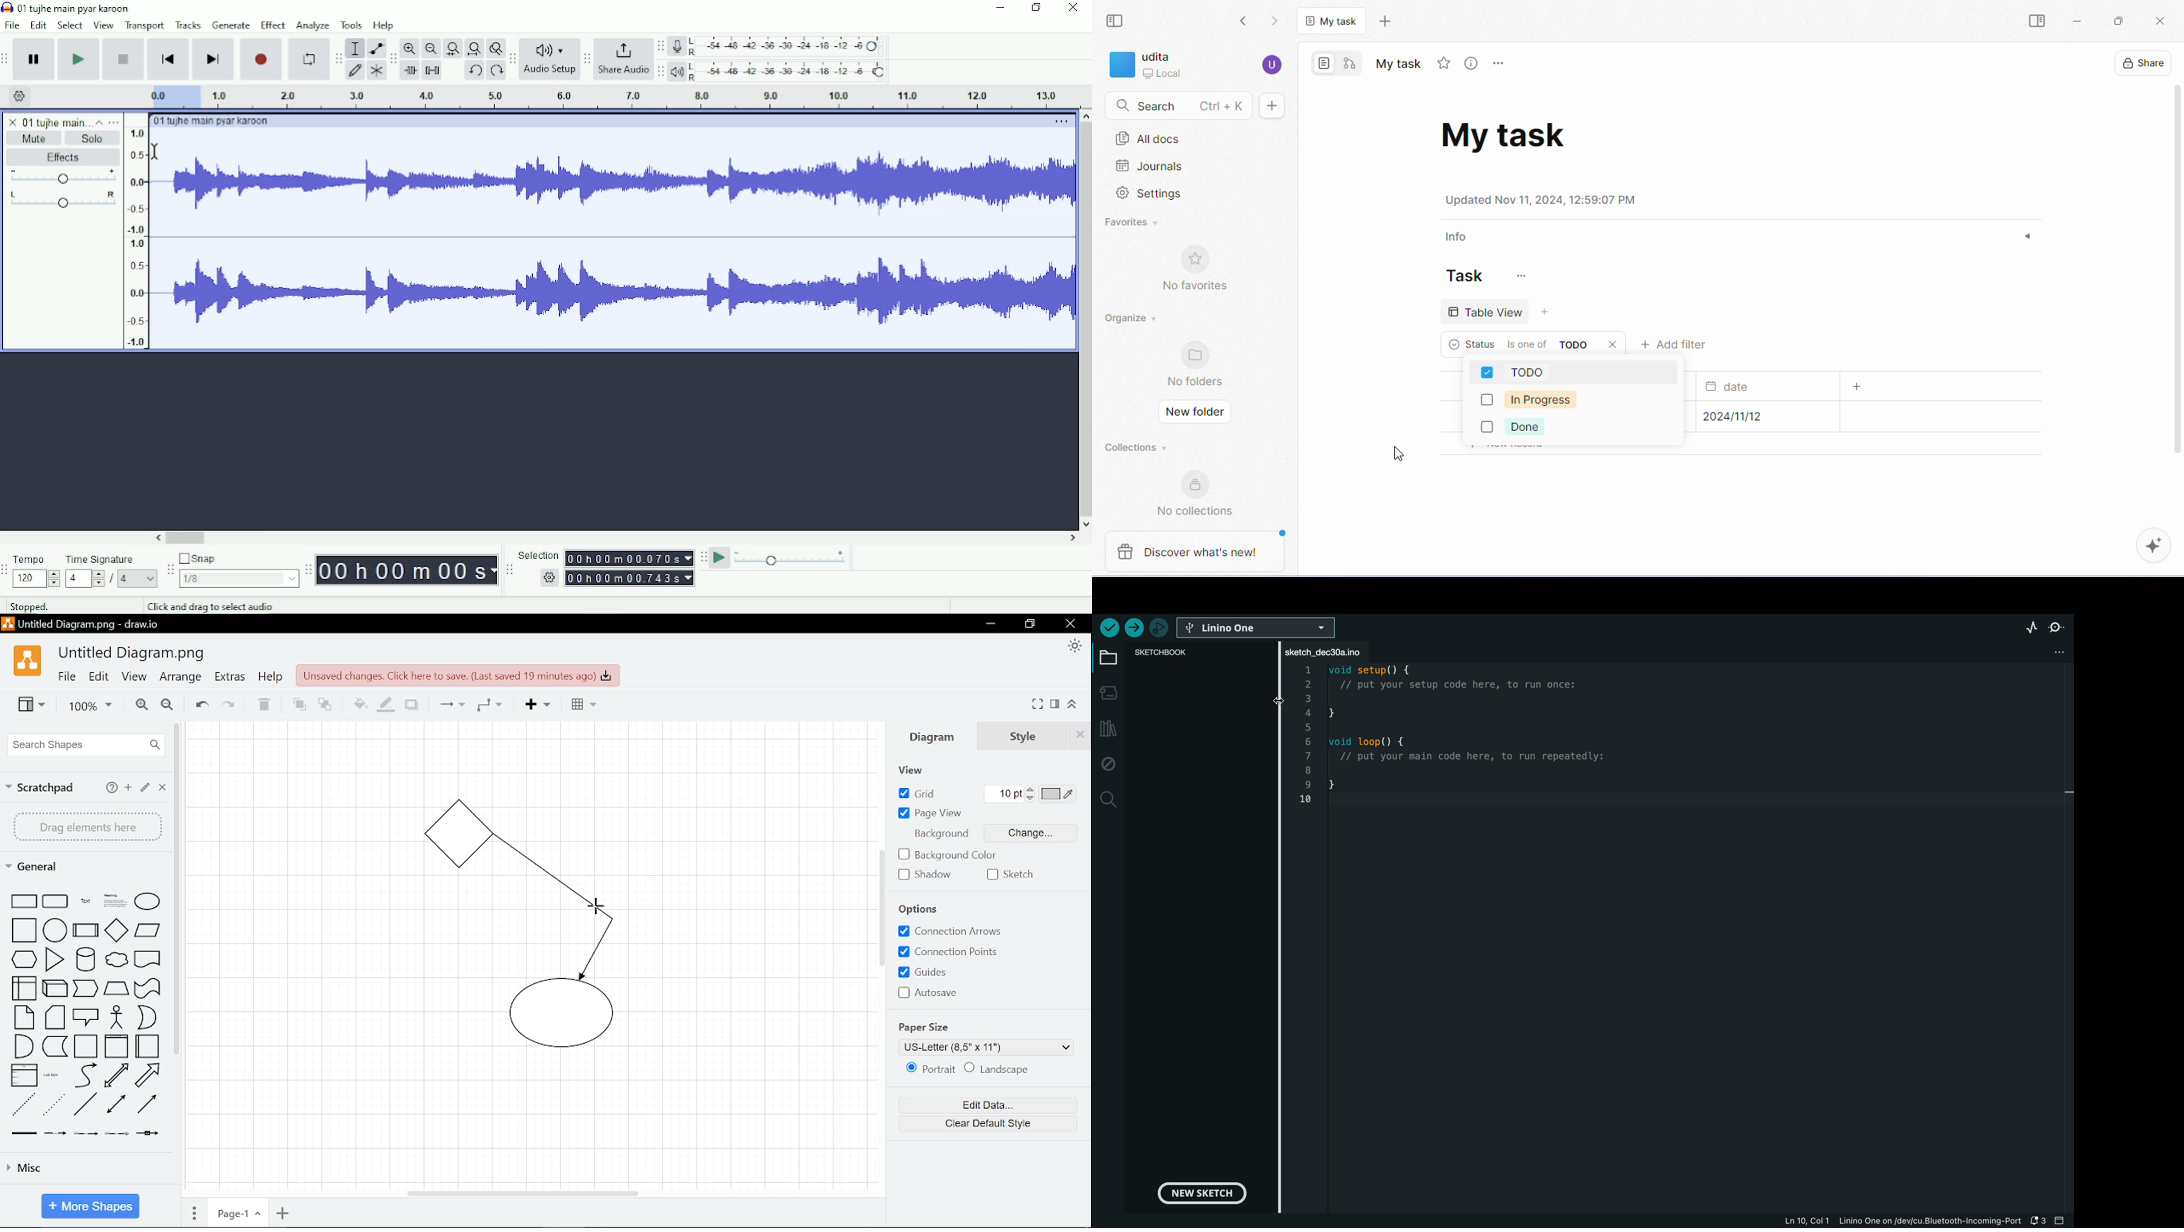  I want to click on Fullscreen, so click(1040, 704).